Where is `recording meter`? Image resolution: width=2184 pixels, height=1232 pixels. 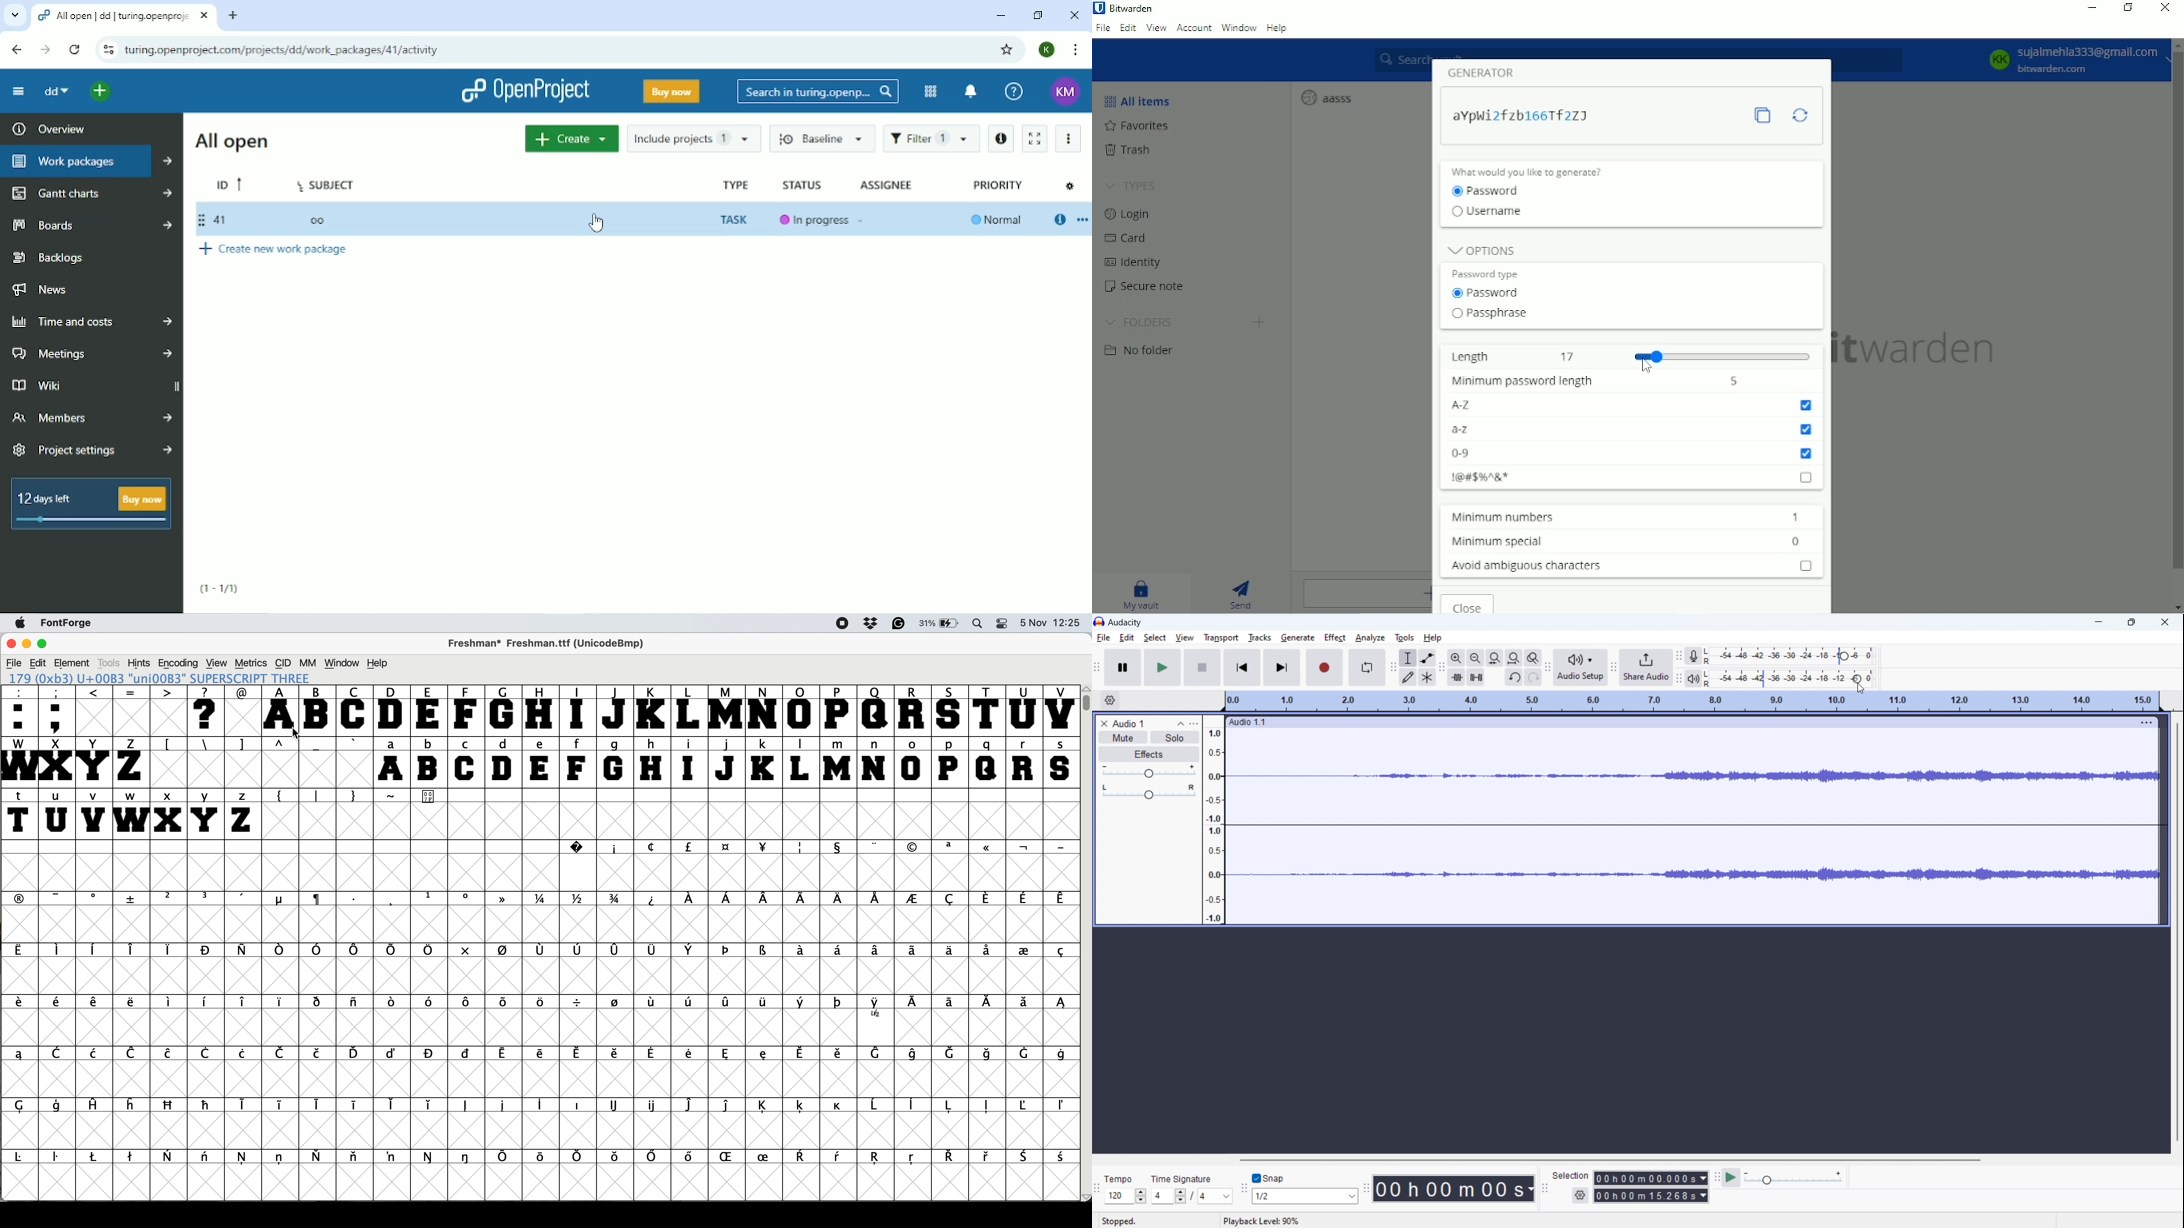 recording meter is located at coordinates (1694, 656).